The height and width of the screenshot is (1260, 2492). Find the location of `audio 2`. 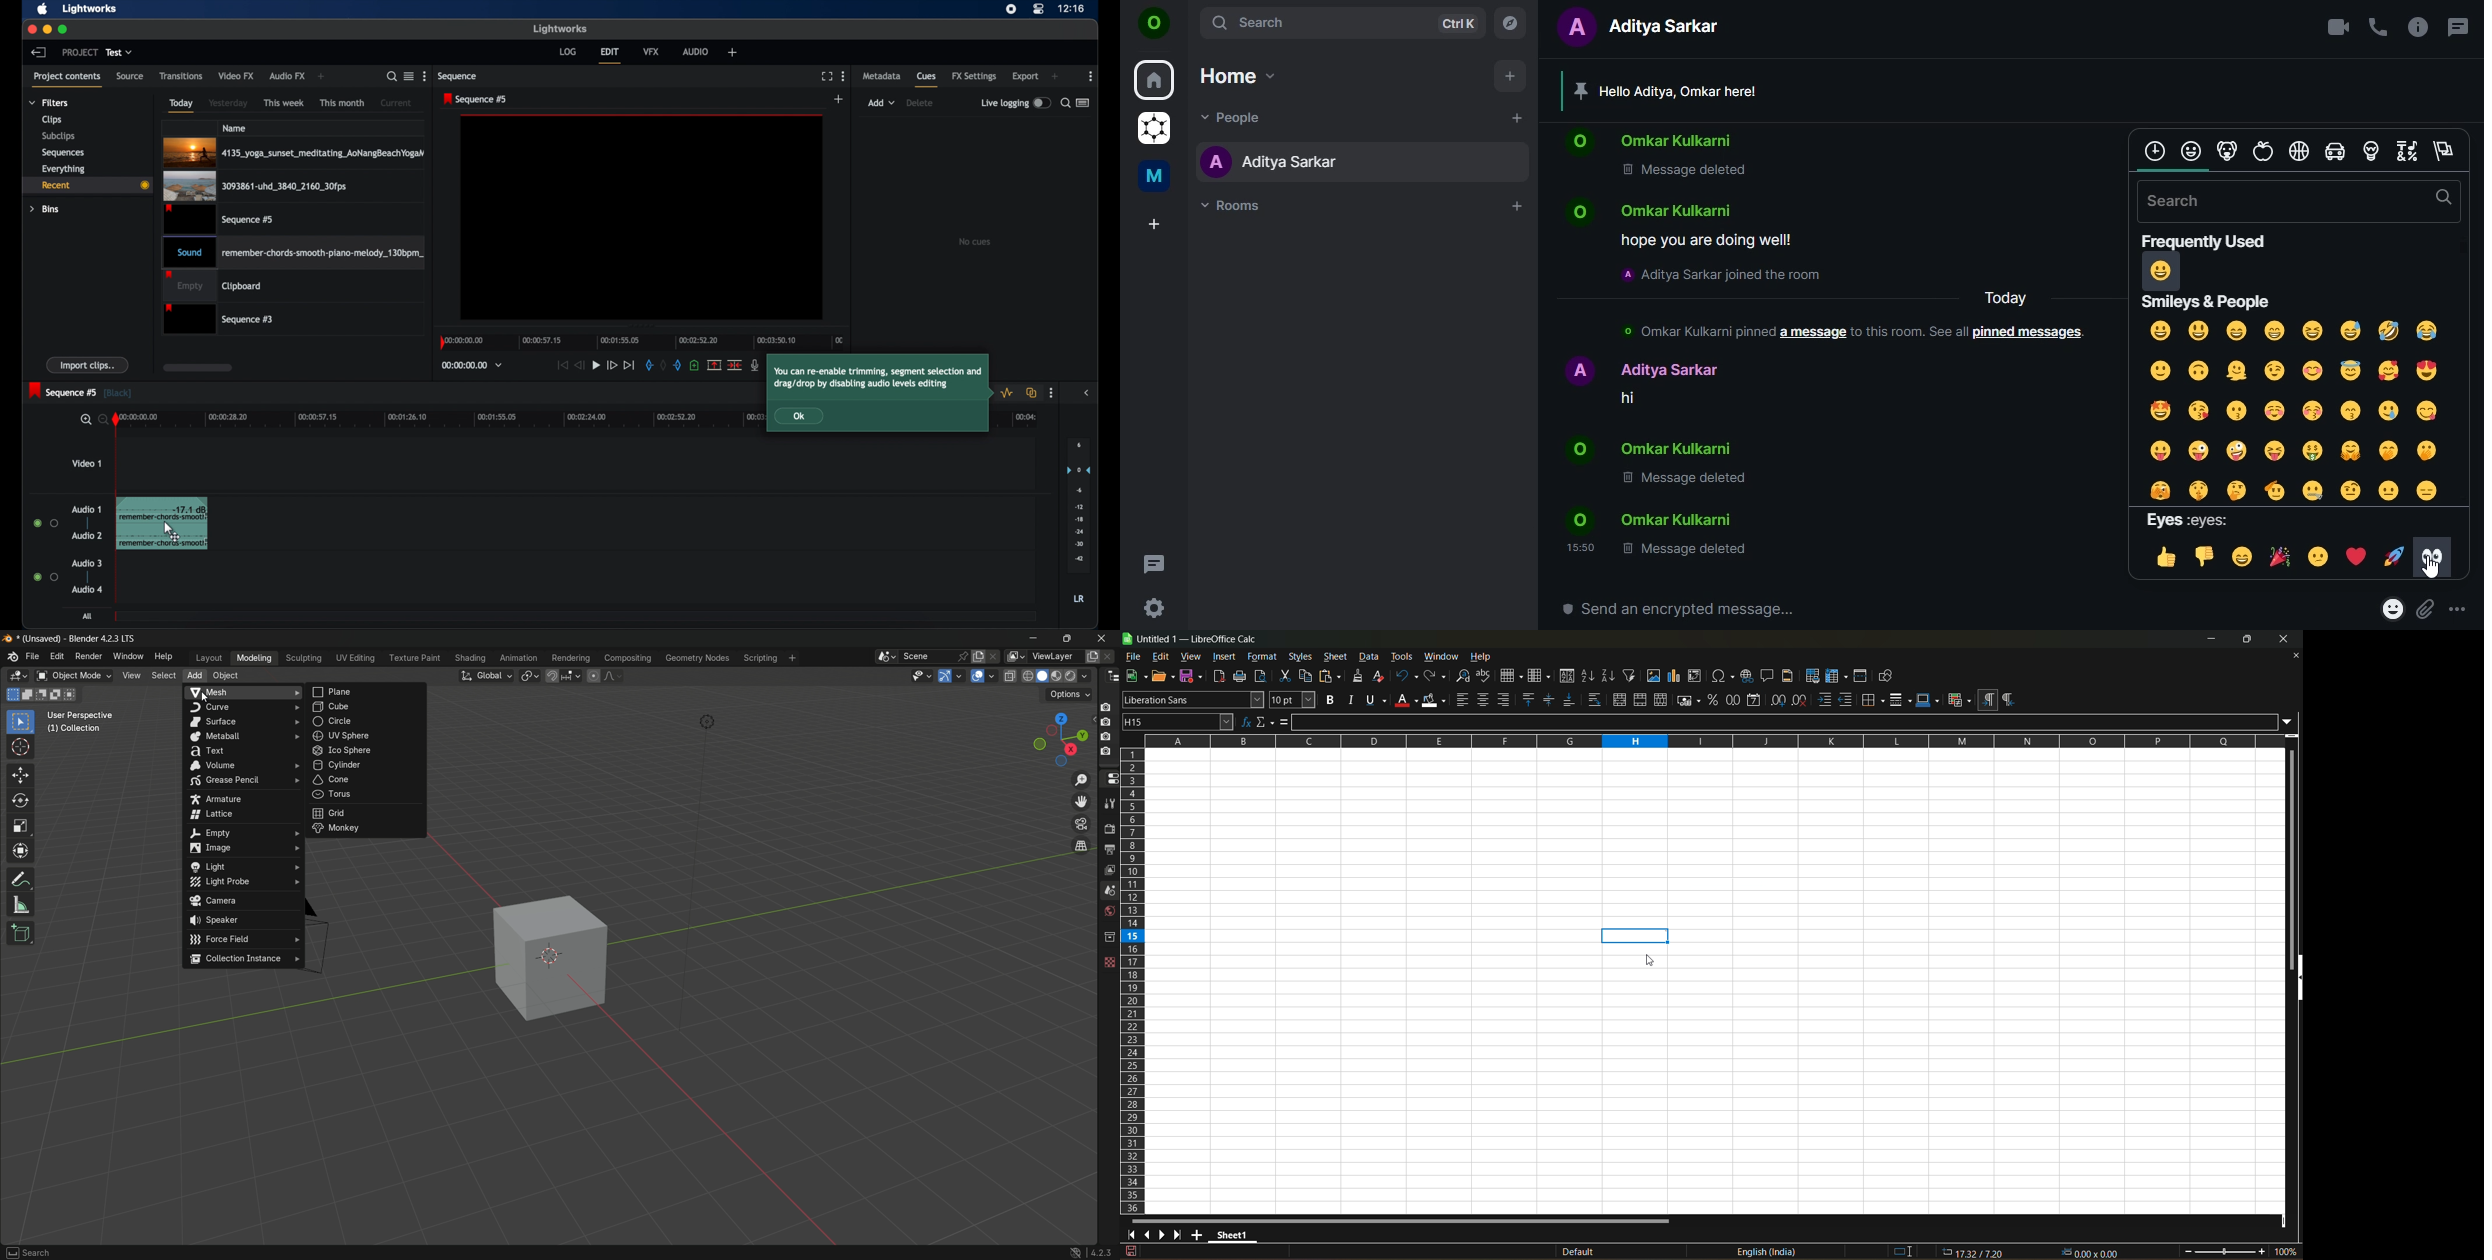

audio 2 is located at coordinates (86, 536).